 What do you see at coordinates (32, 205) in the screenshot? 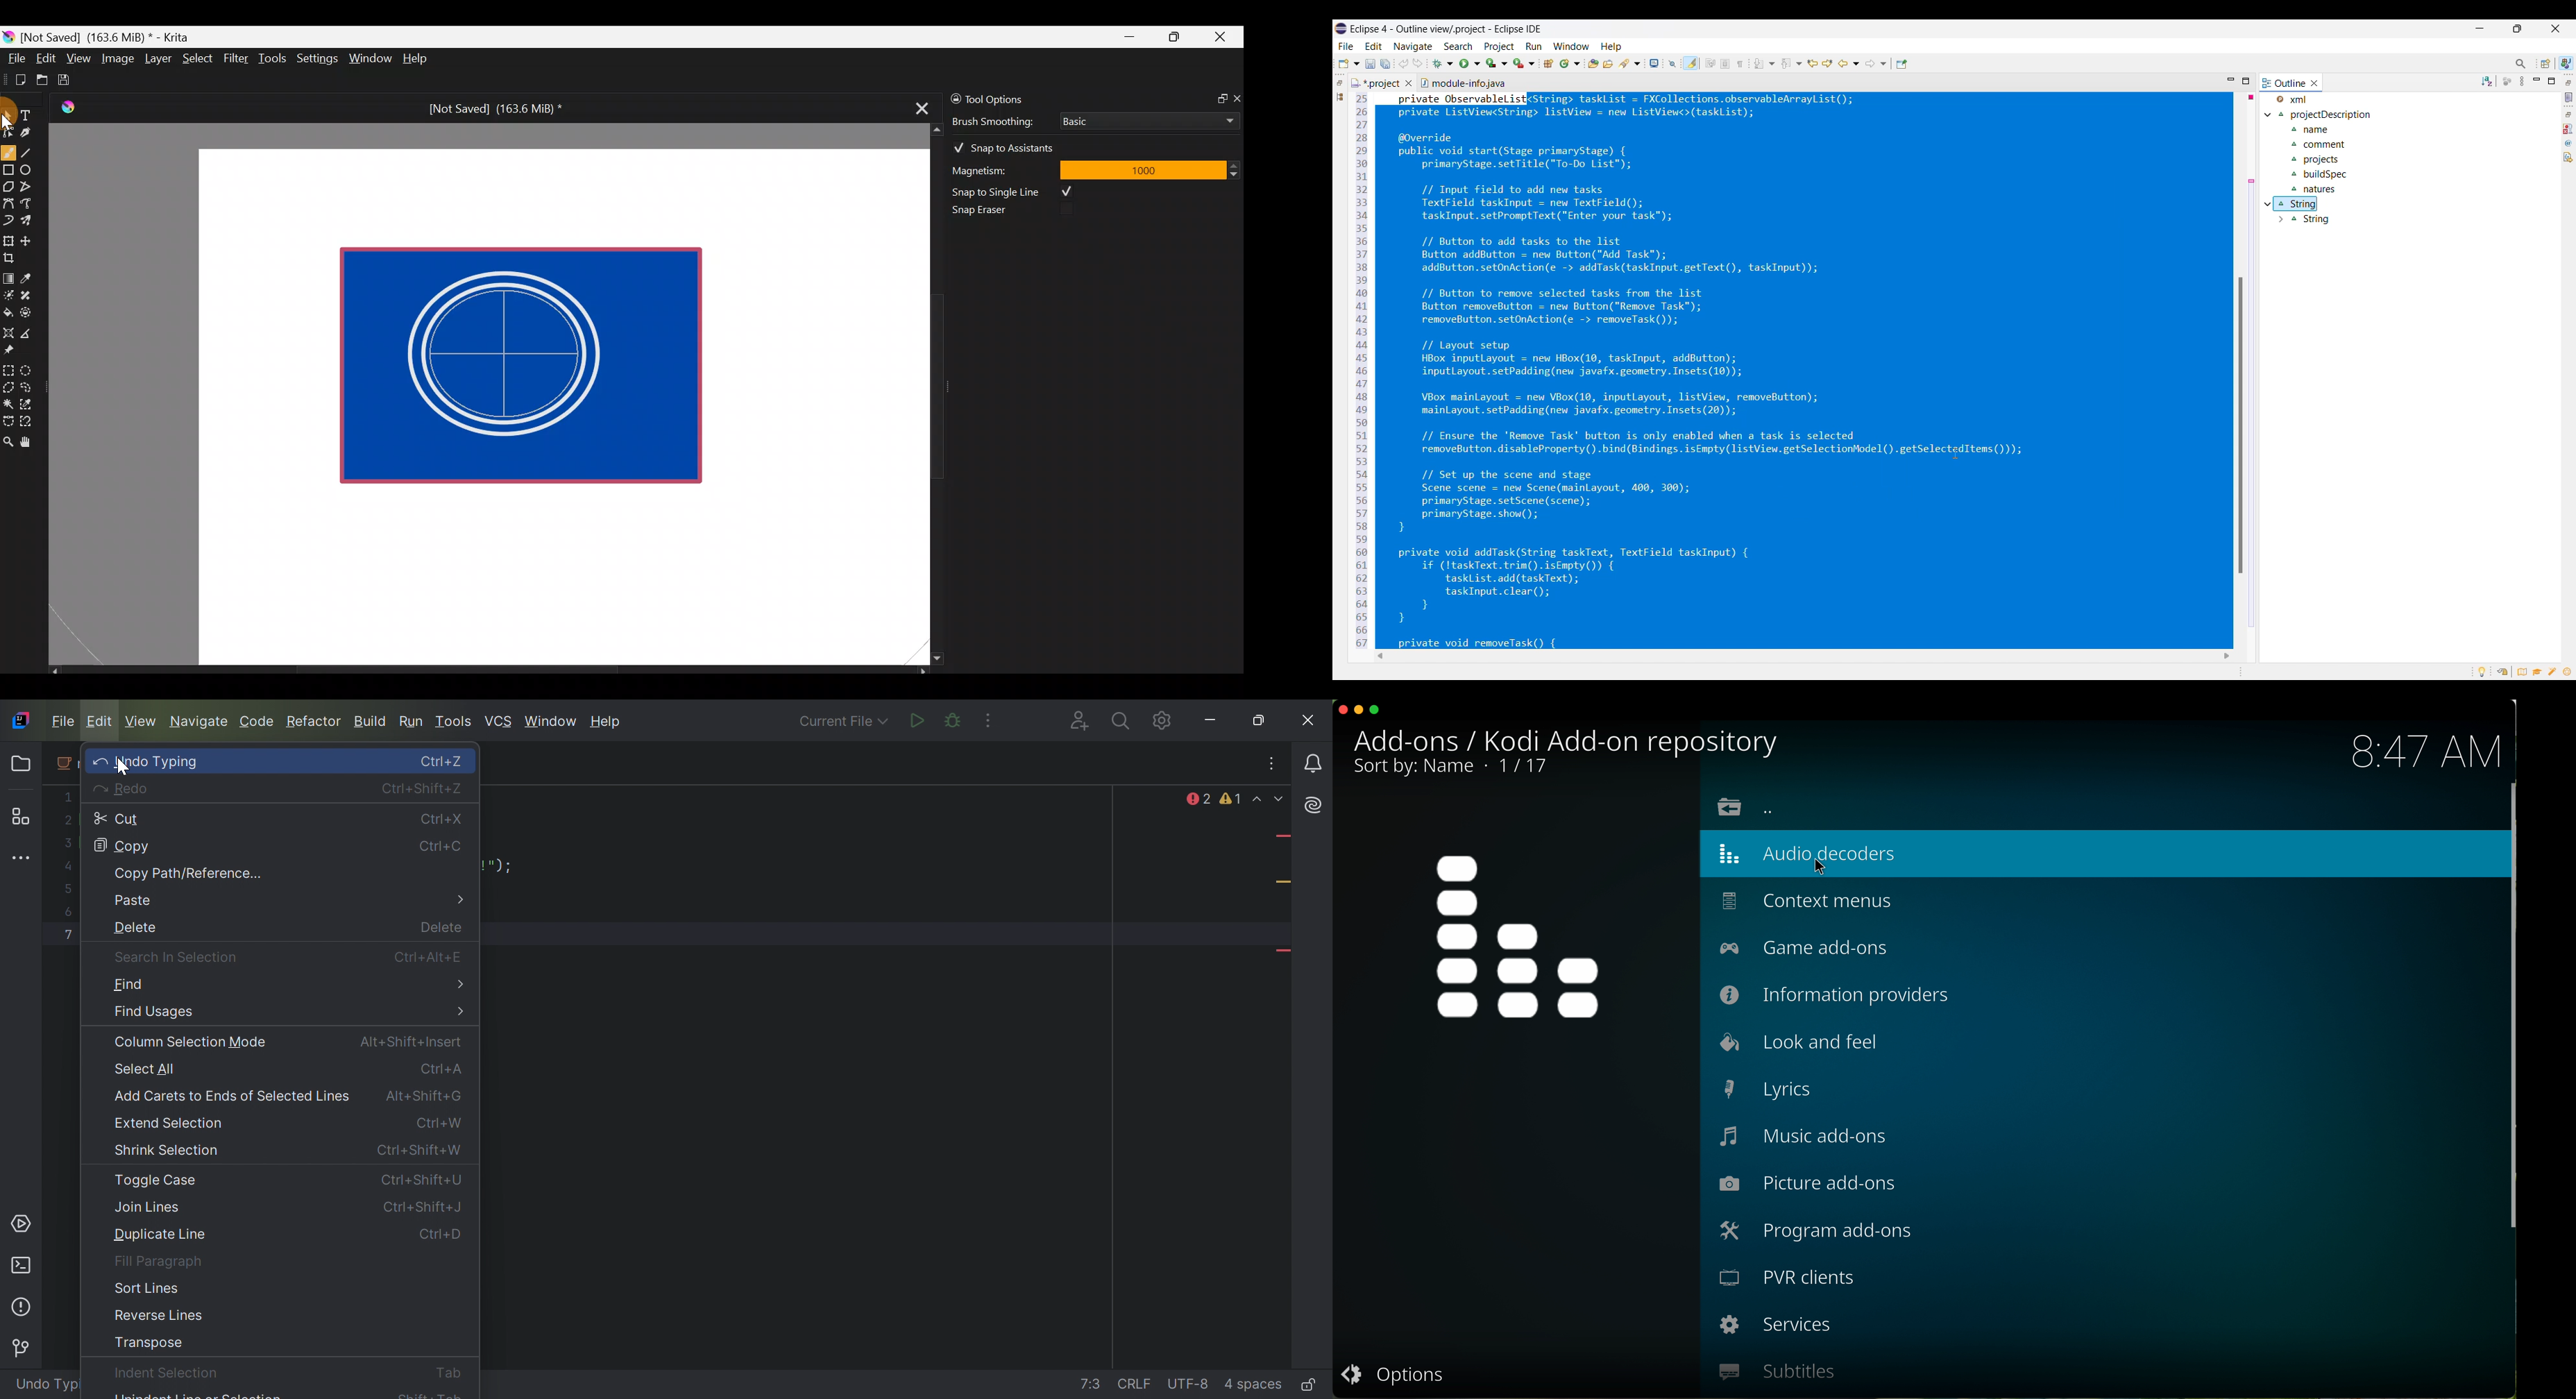
I see `Freehand path tool` at bounding box center [32, 205].